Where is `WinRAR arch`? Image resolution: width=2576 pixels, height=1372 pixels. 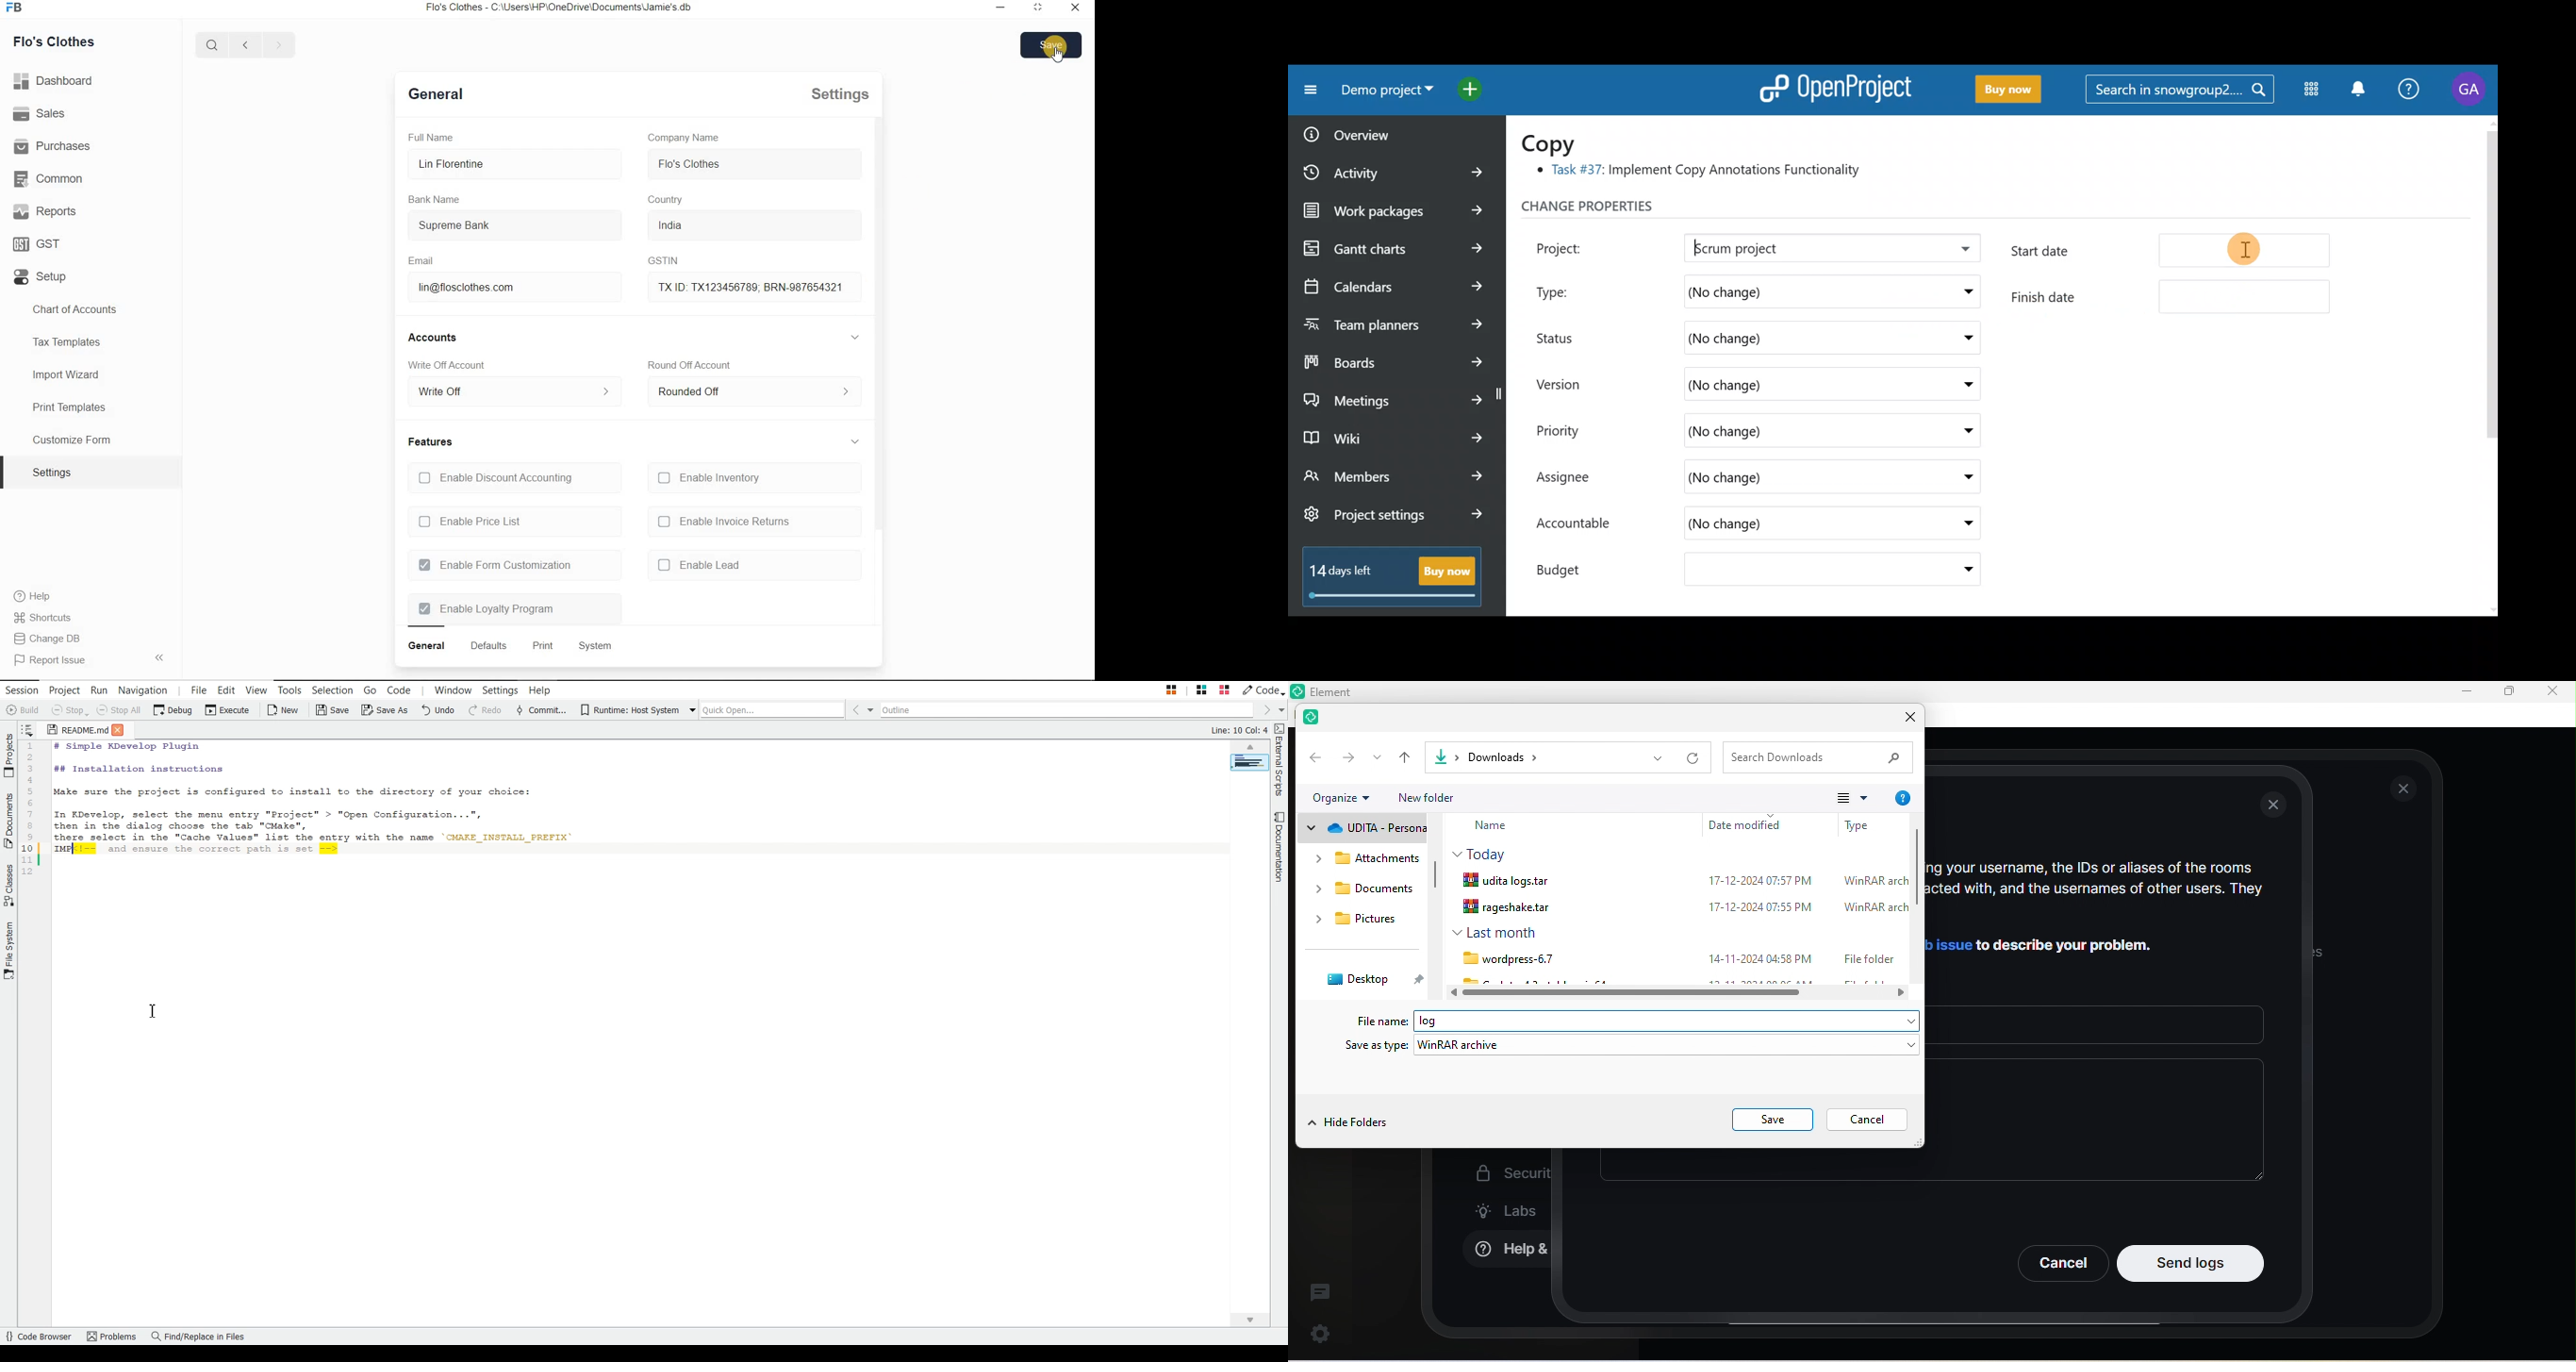
WinRAR arch is located at coordinates (1875, 908).